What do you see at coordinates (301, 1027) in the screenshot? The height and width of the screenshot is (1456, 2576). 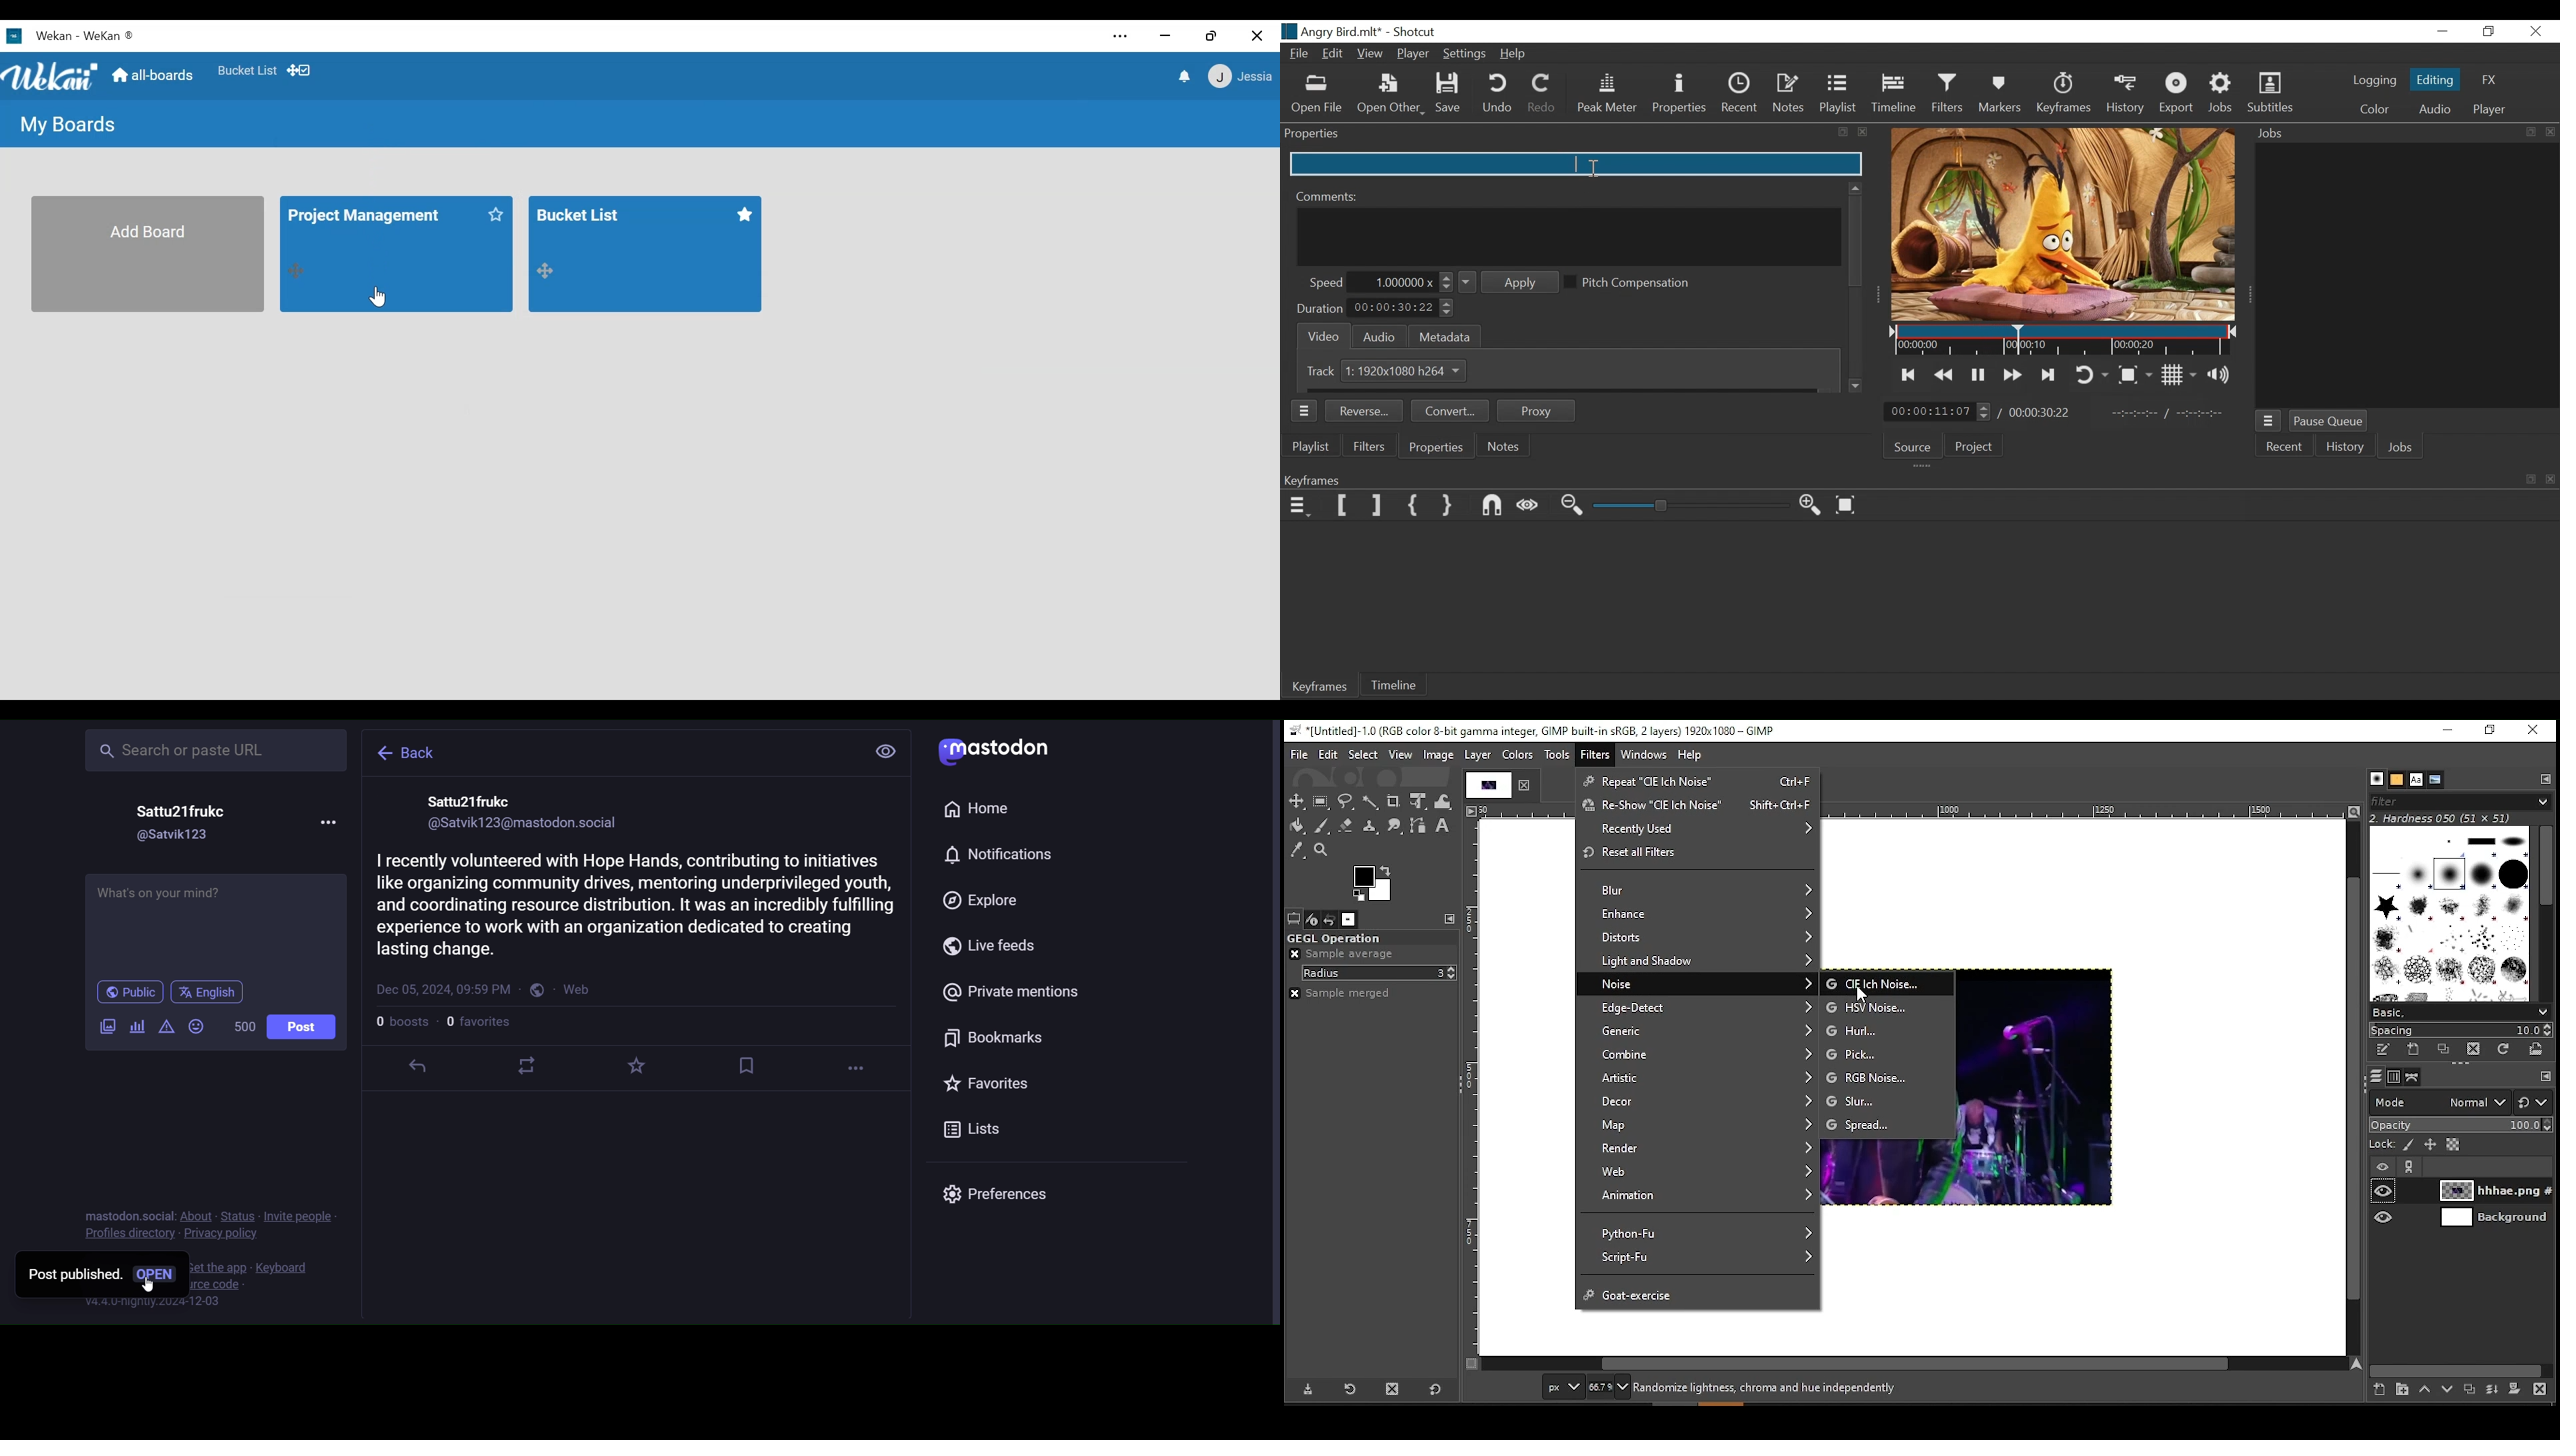 I see `Post` at bounding box center [301, 1027].